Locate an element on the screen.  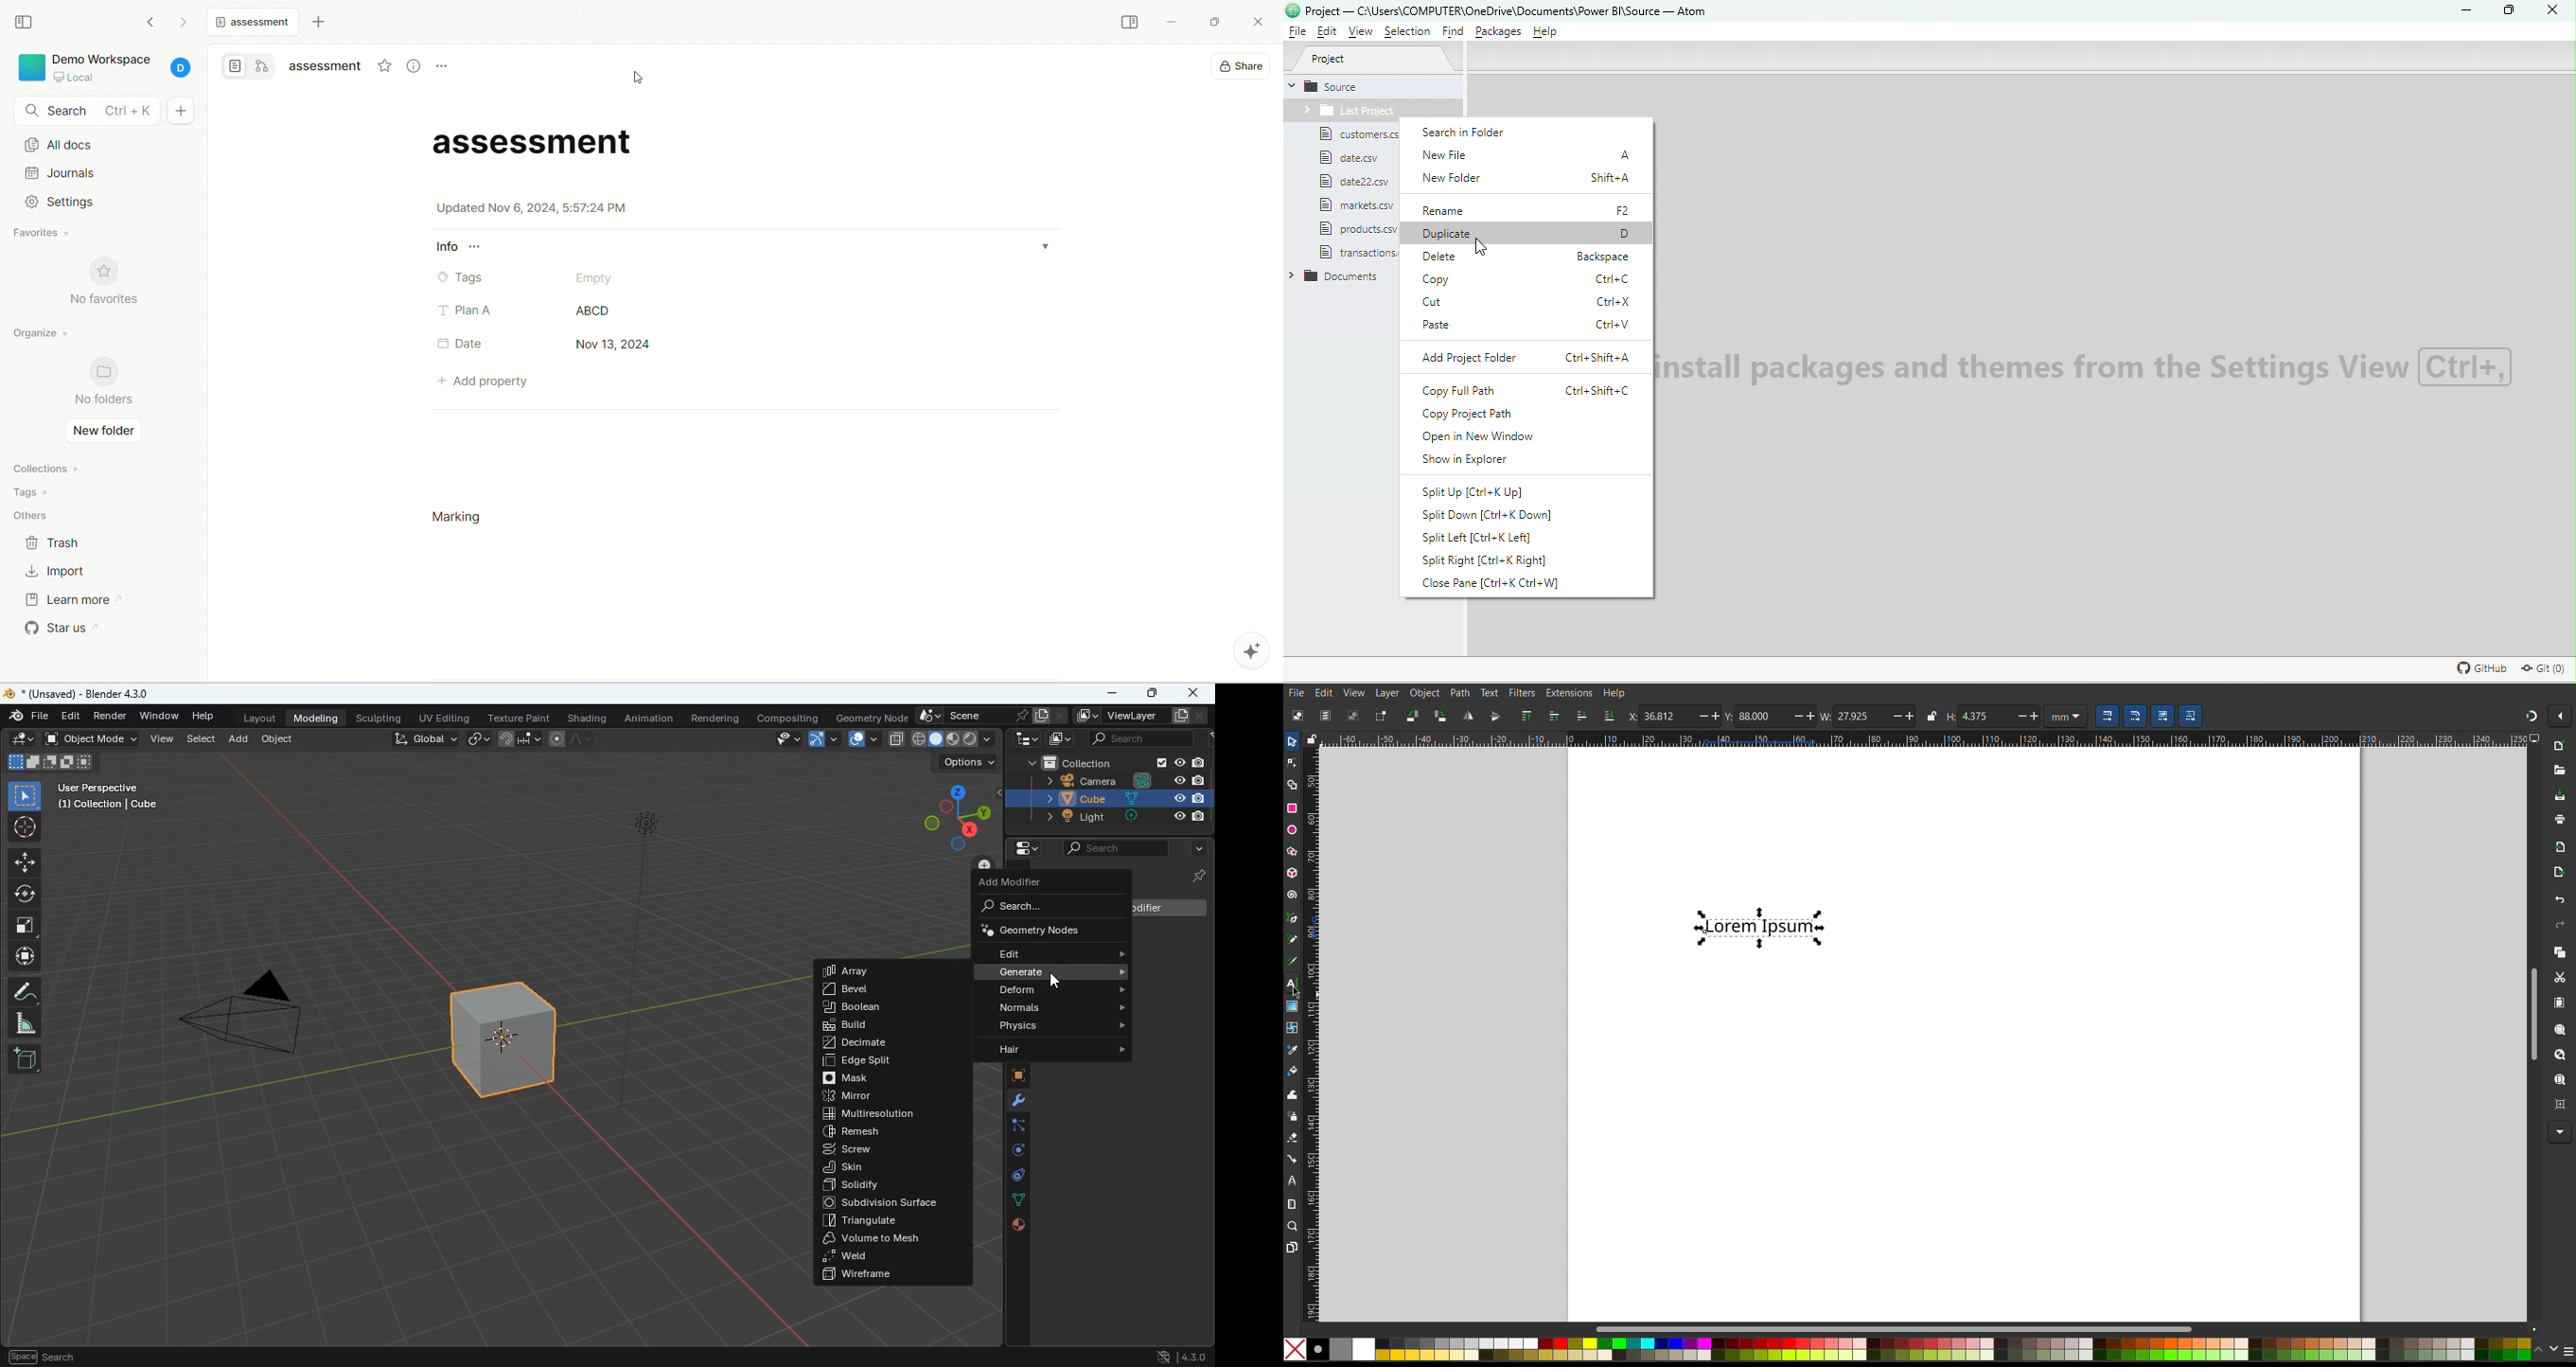
Eraser Tool is located at coordinates (1293, 1137).